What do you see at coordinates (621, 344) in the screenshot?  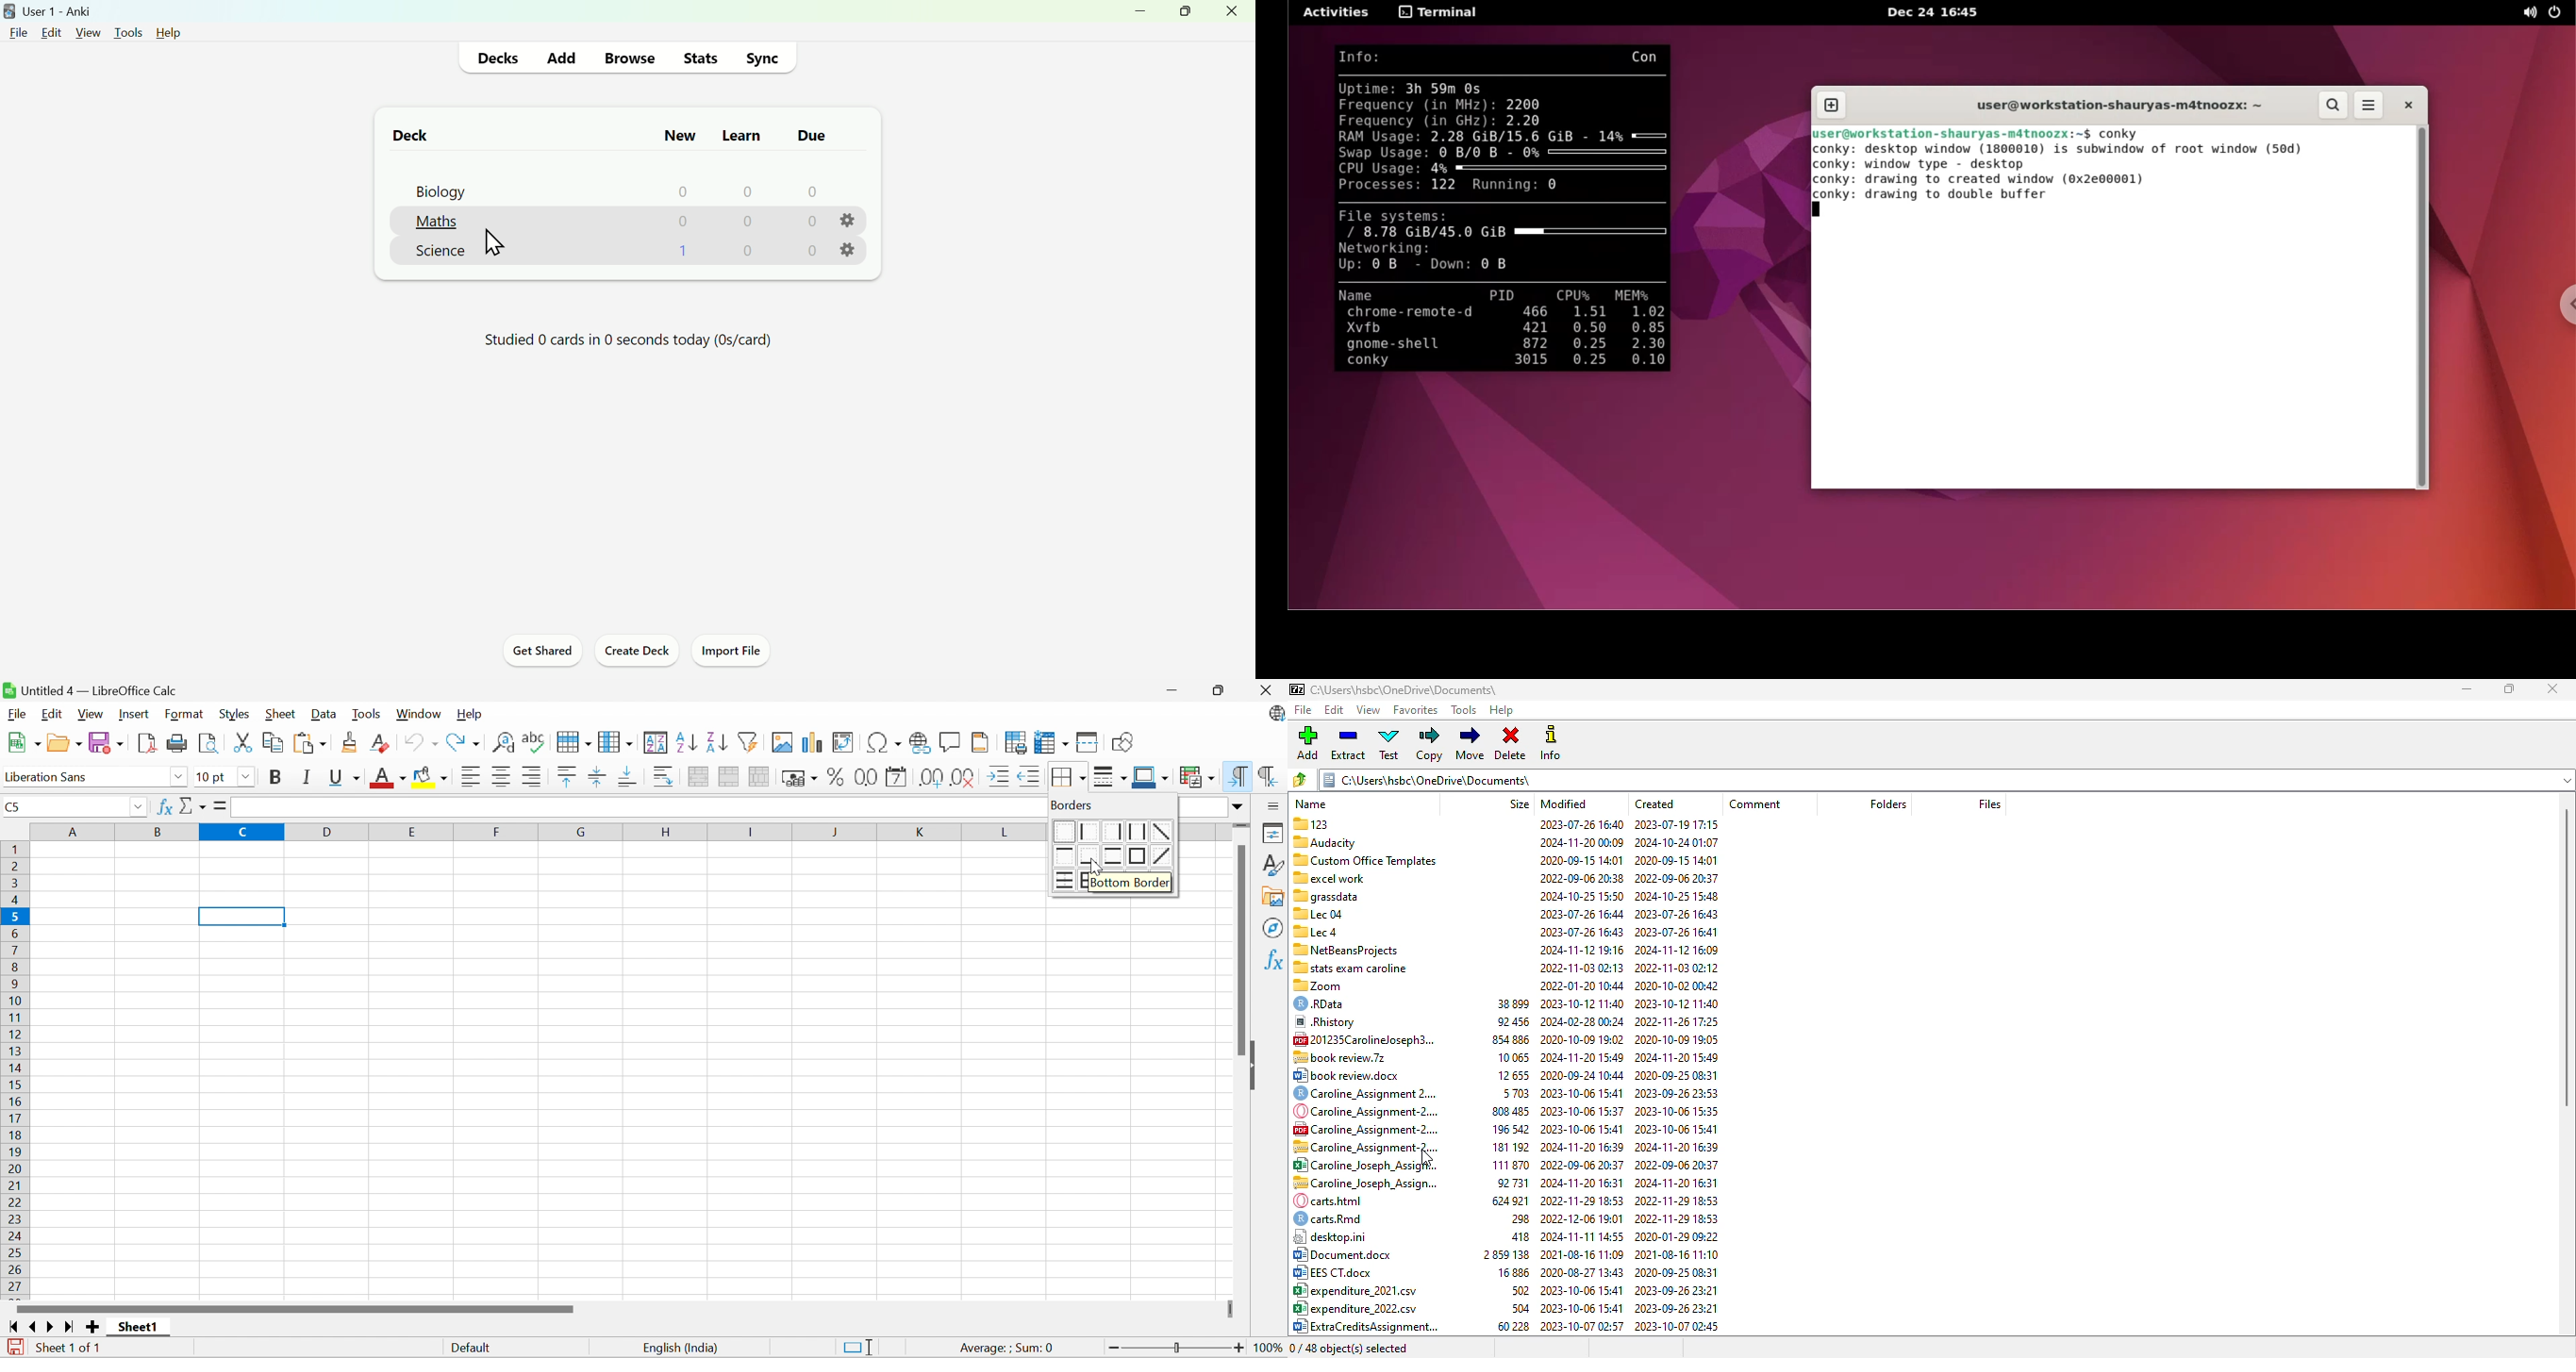 I see `Progress` at bounding box center [621, 344].